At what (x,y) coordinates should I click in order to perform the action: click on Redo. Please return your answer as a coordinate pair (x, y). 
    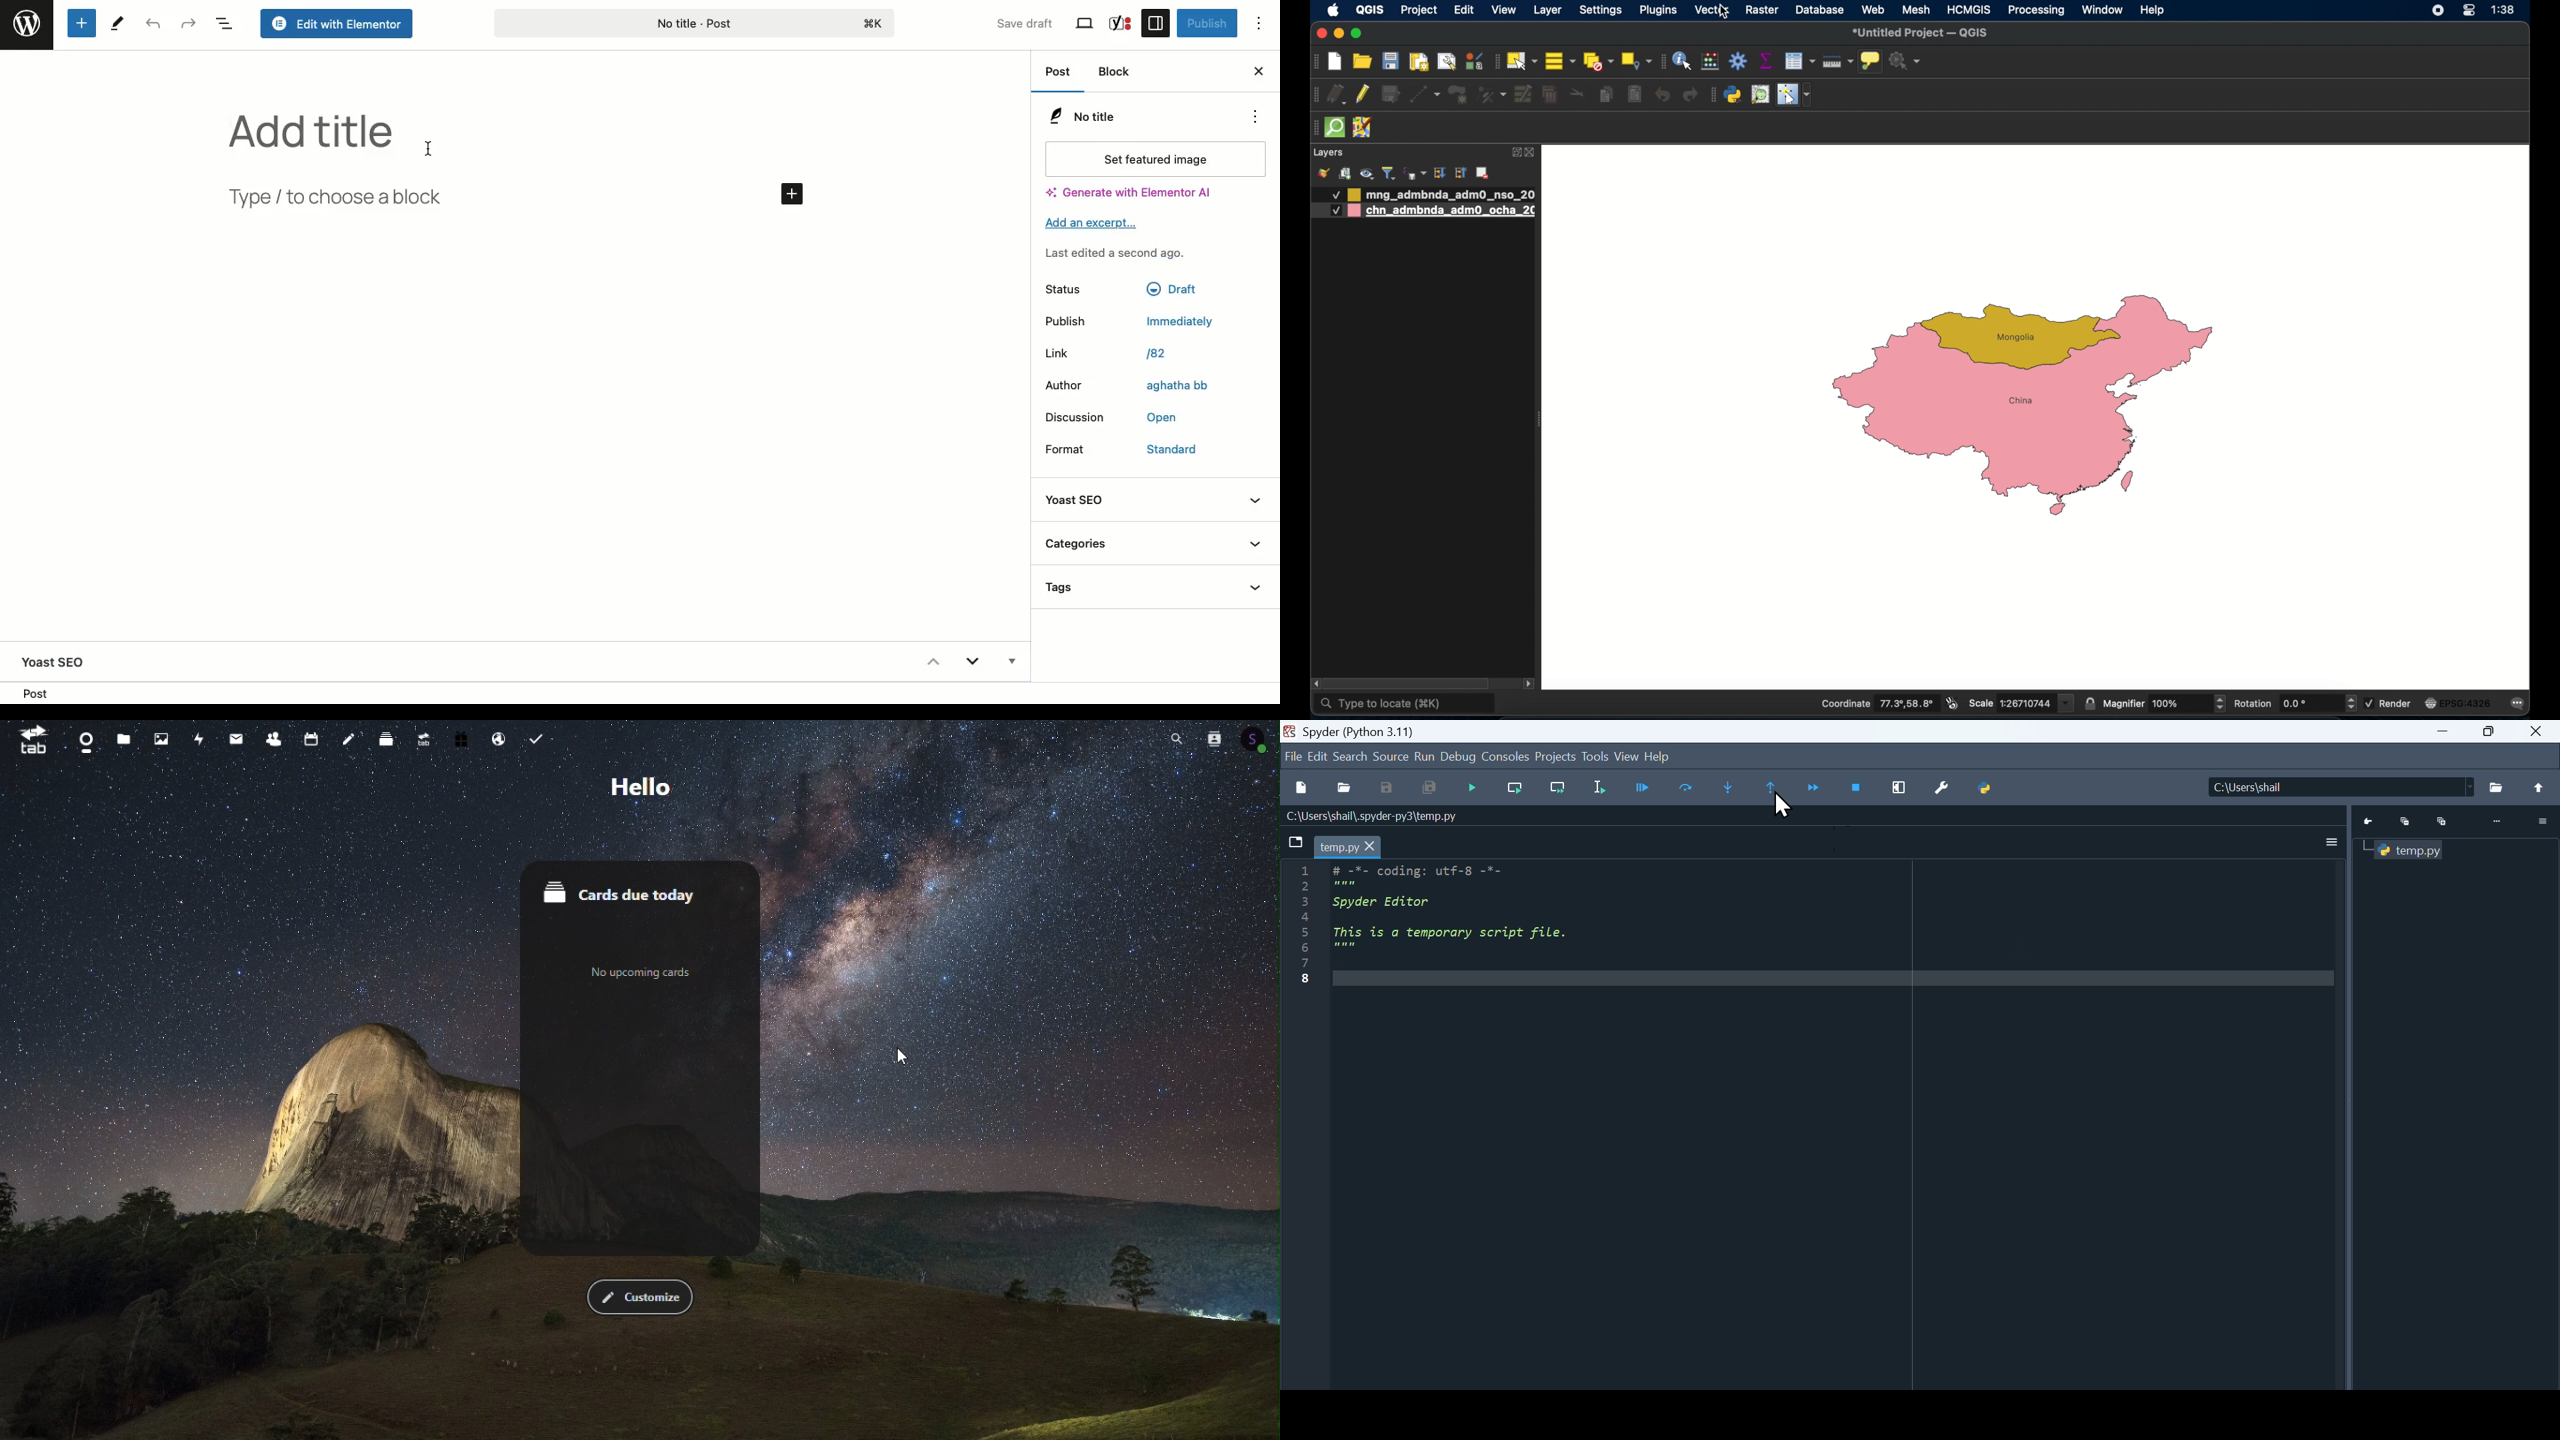
    Looking at the image, I should click on (189, 23).